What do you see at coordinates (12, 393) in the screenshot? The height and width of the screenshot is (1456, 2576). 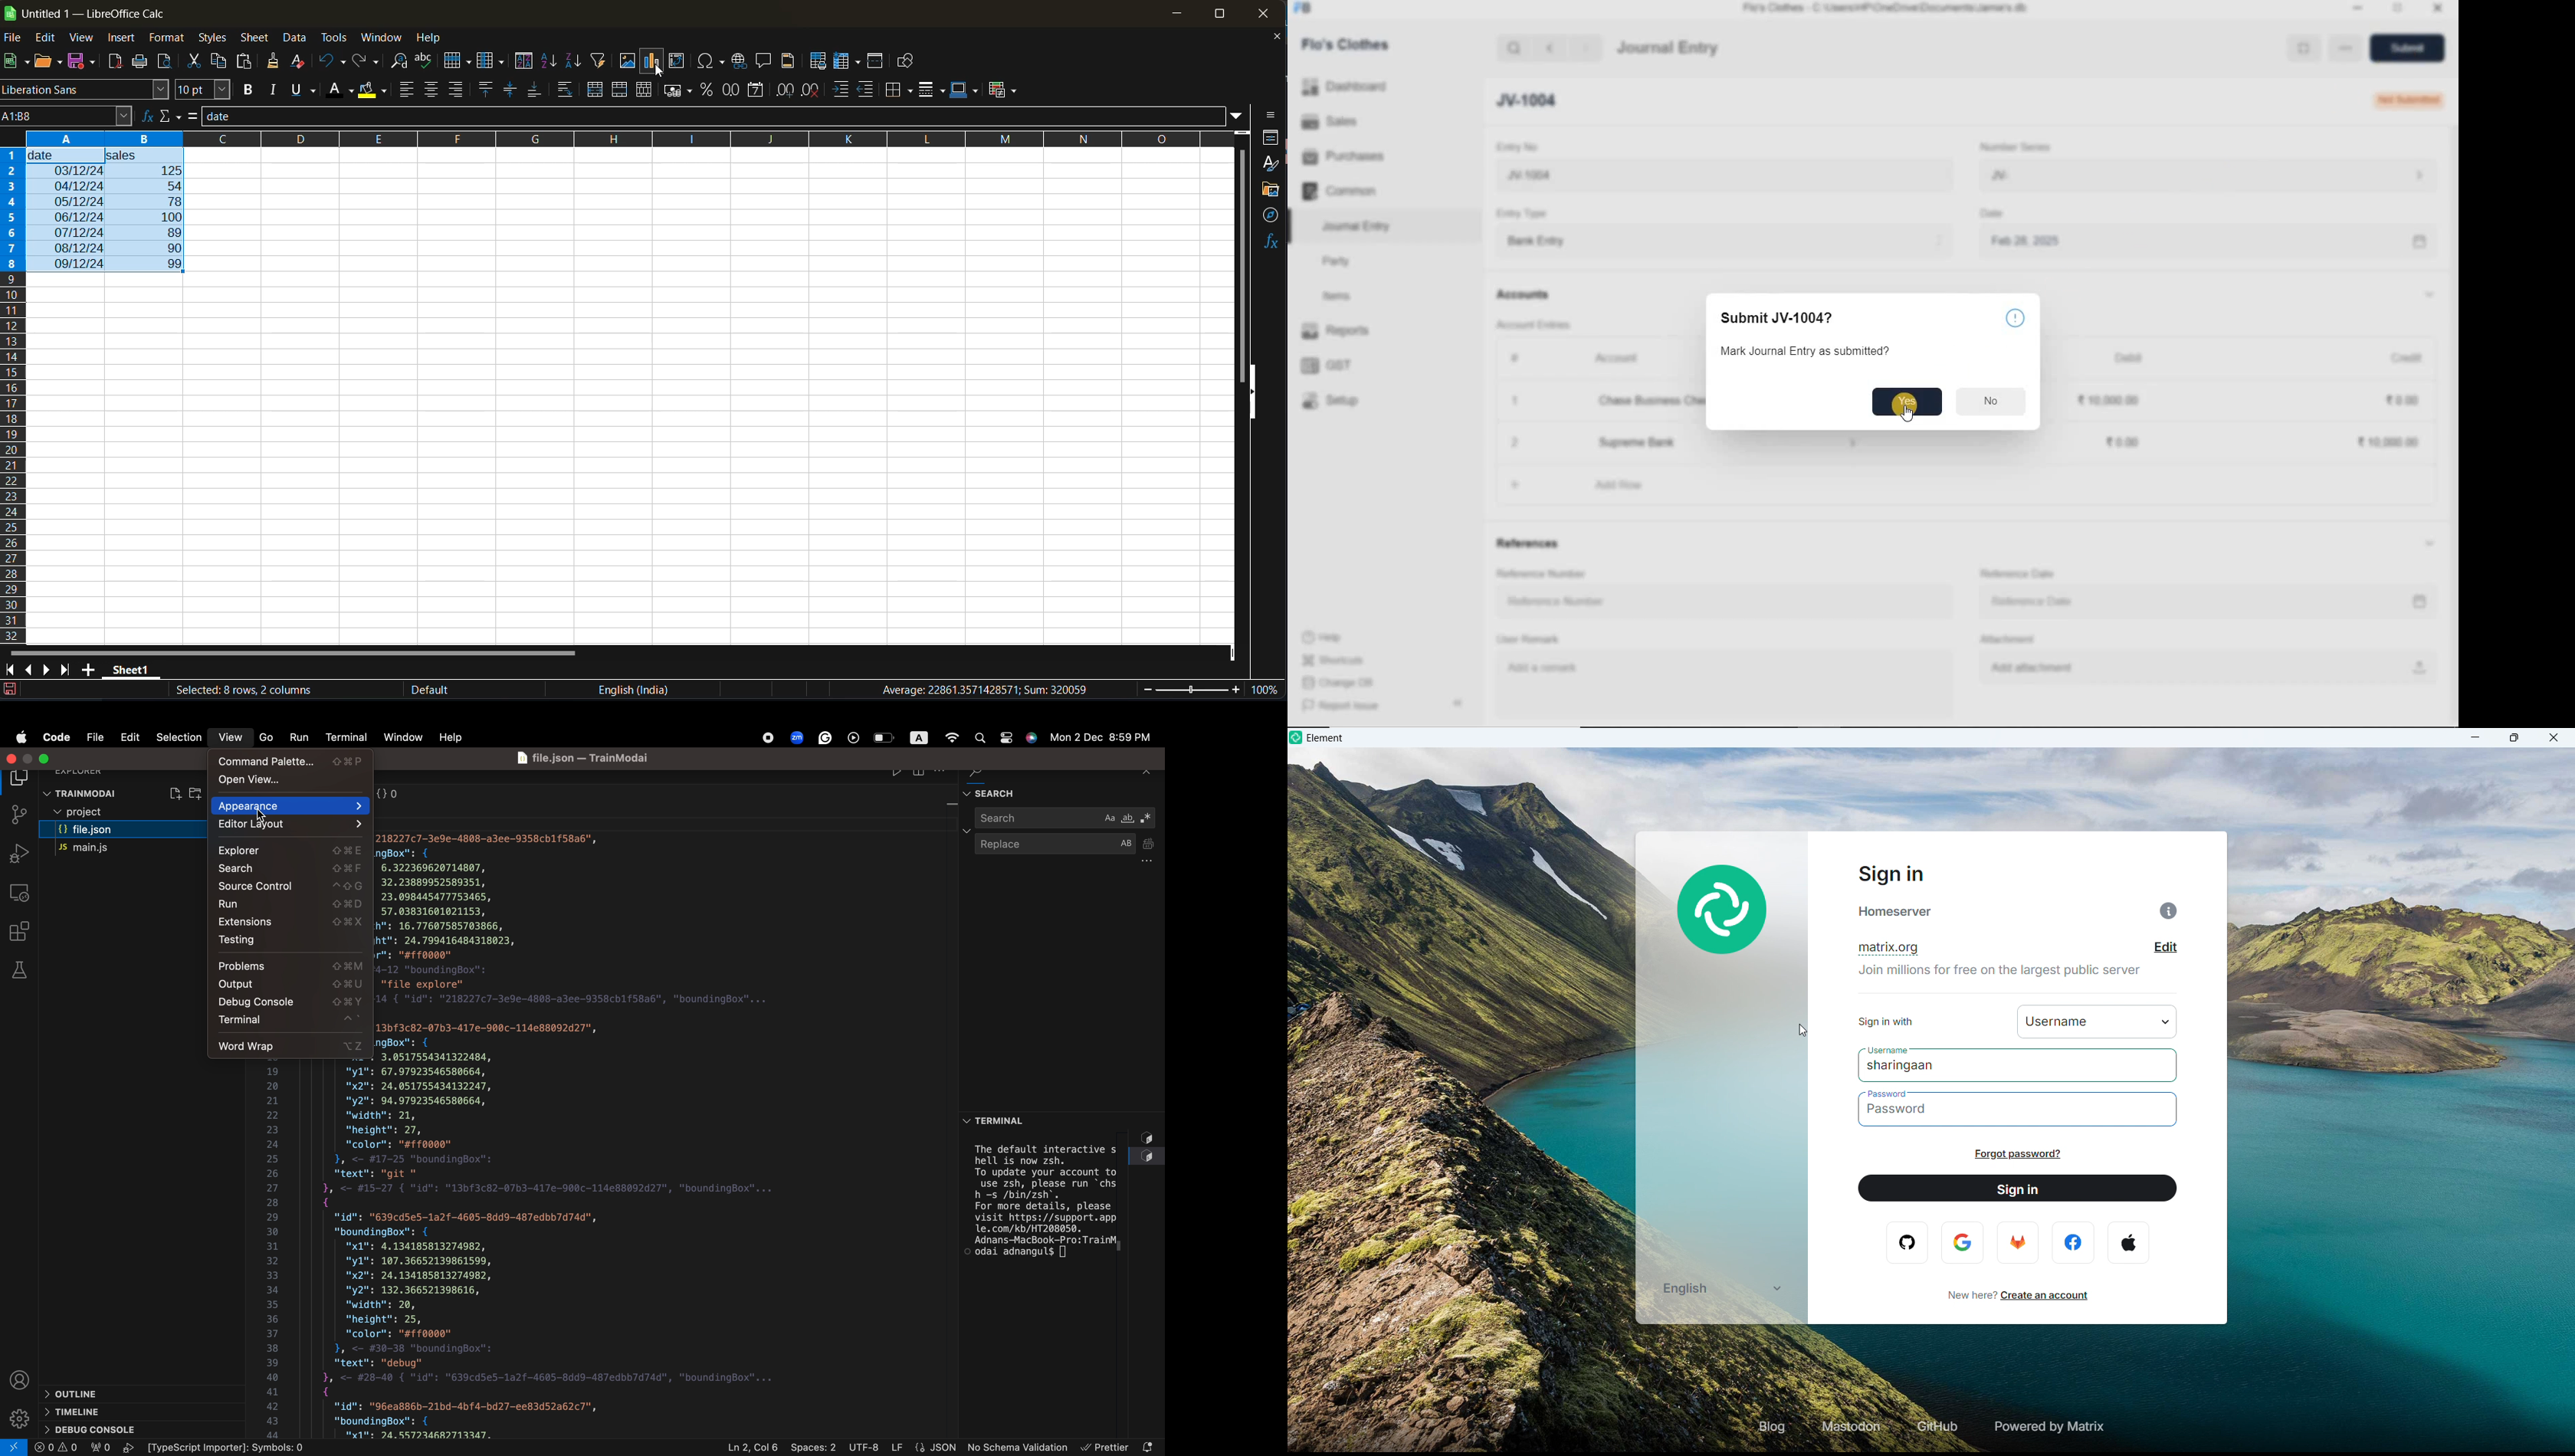 I see `columns` at bounding box center [12, 393].